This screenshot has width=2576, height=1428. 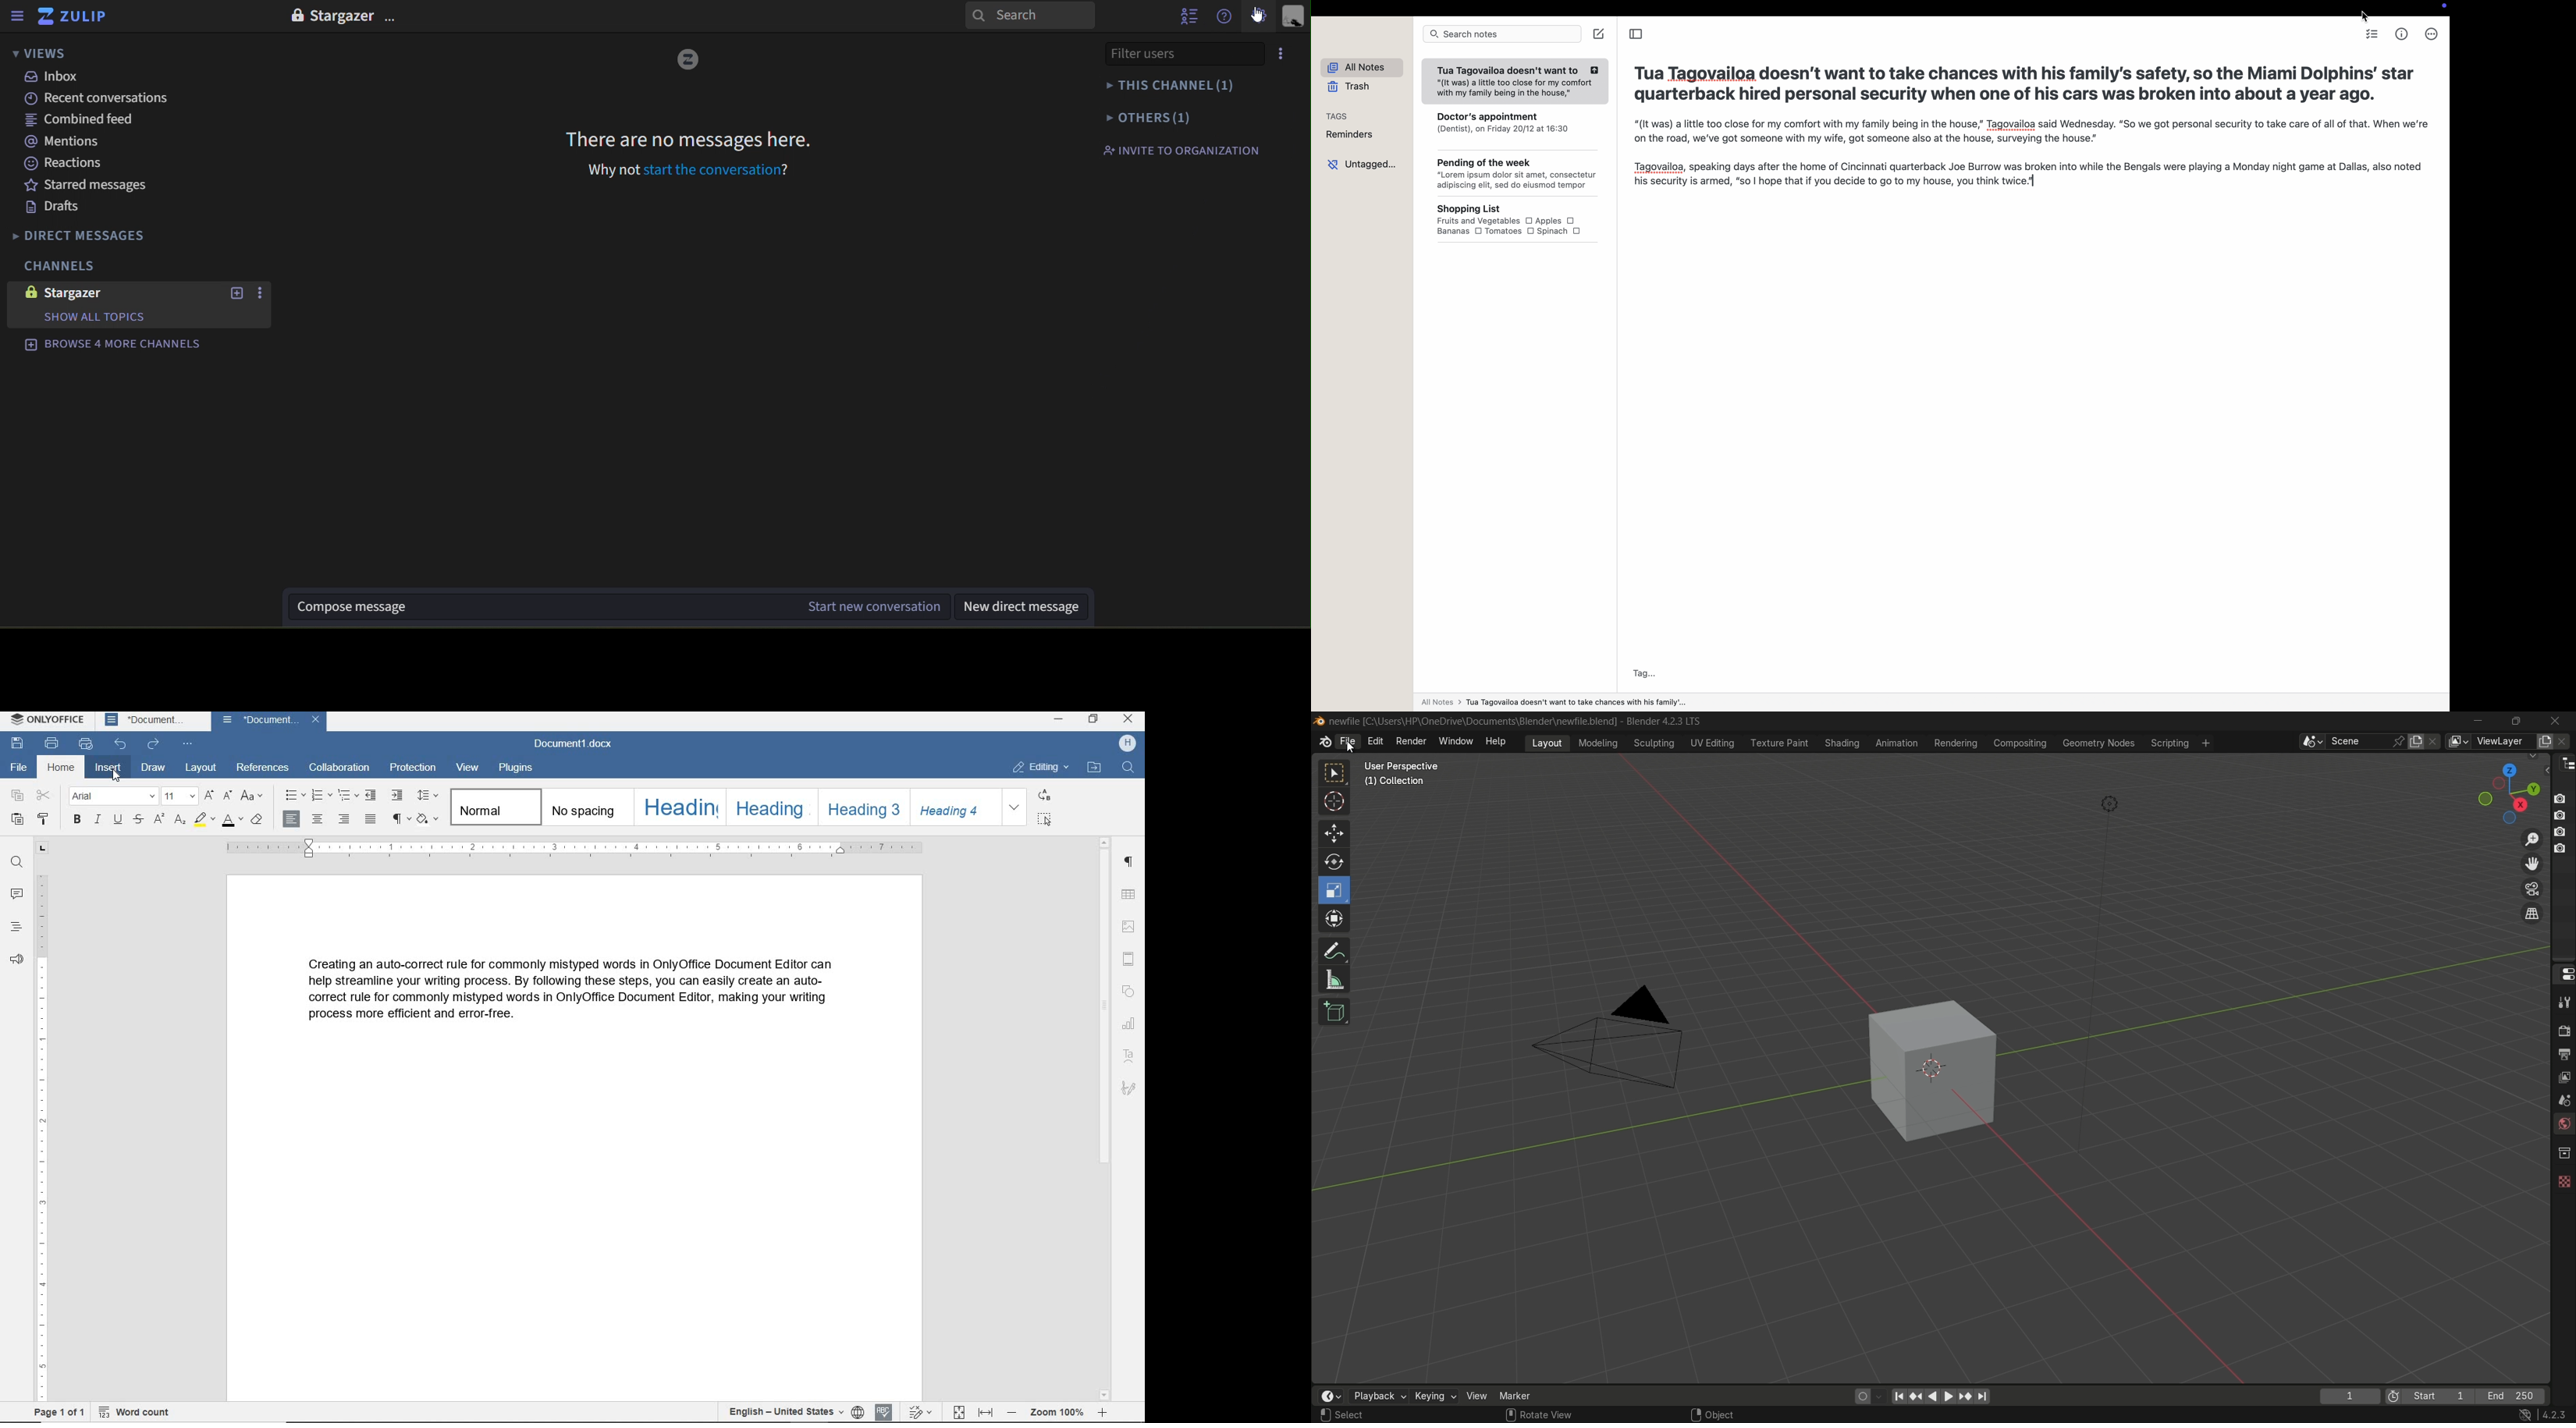 What do you see at coordinates (427, 796) in the screenshot?
I see `paragraph line spacing` at bounding box center [427, 796].